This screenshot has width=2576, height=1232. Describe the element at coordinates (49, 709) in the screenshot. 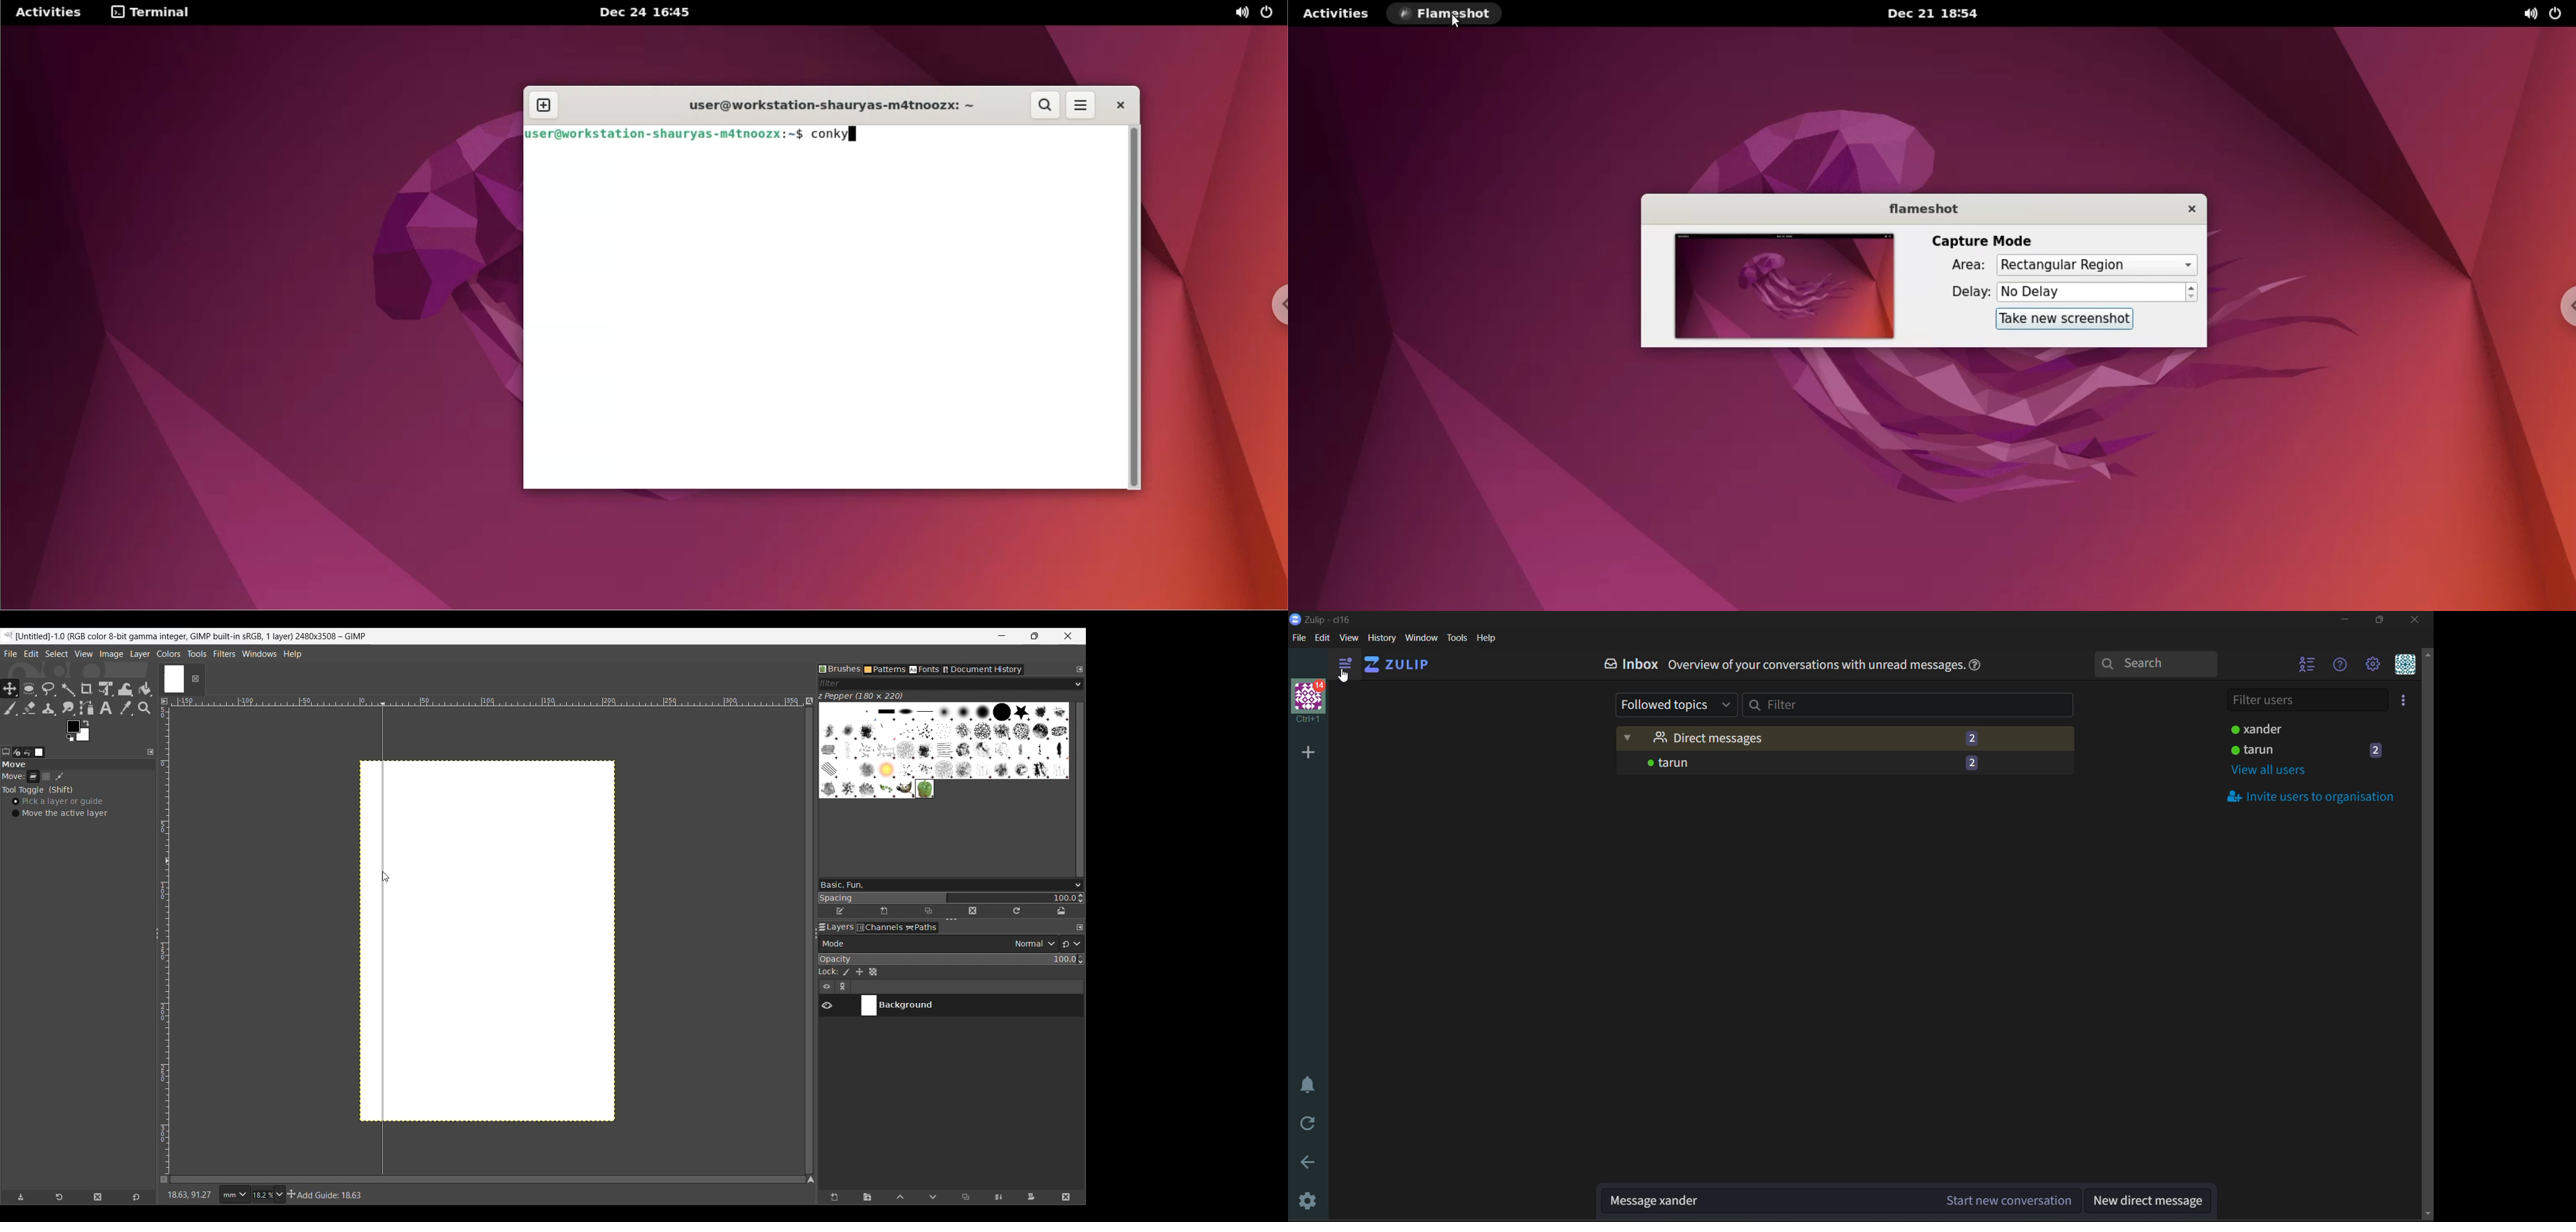

I see `Clone tool` at that location.